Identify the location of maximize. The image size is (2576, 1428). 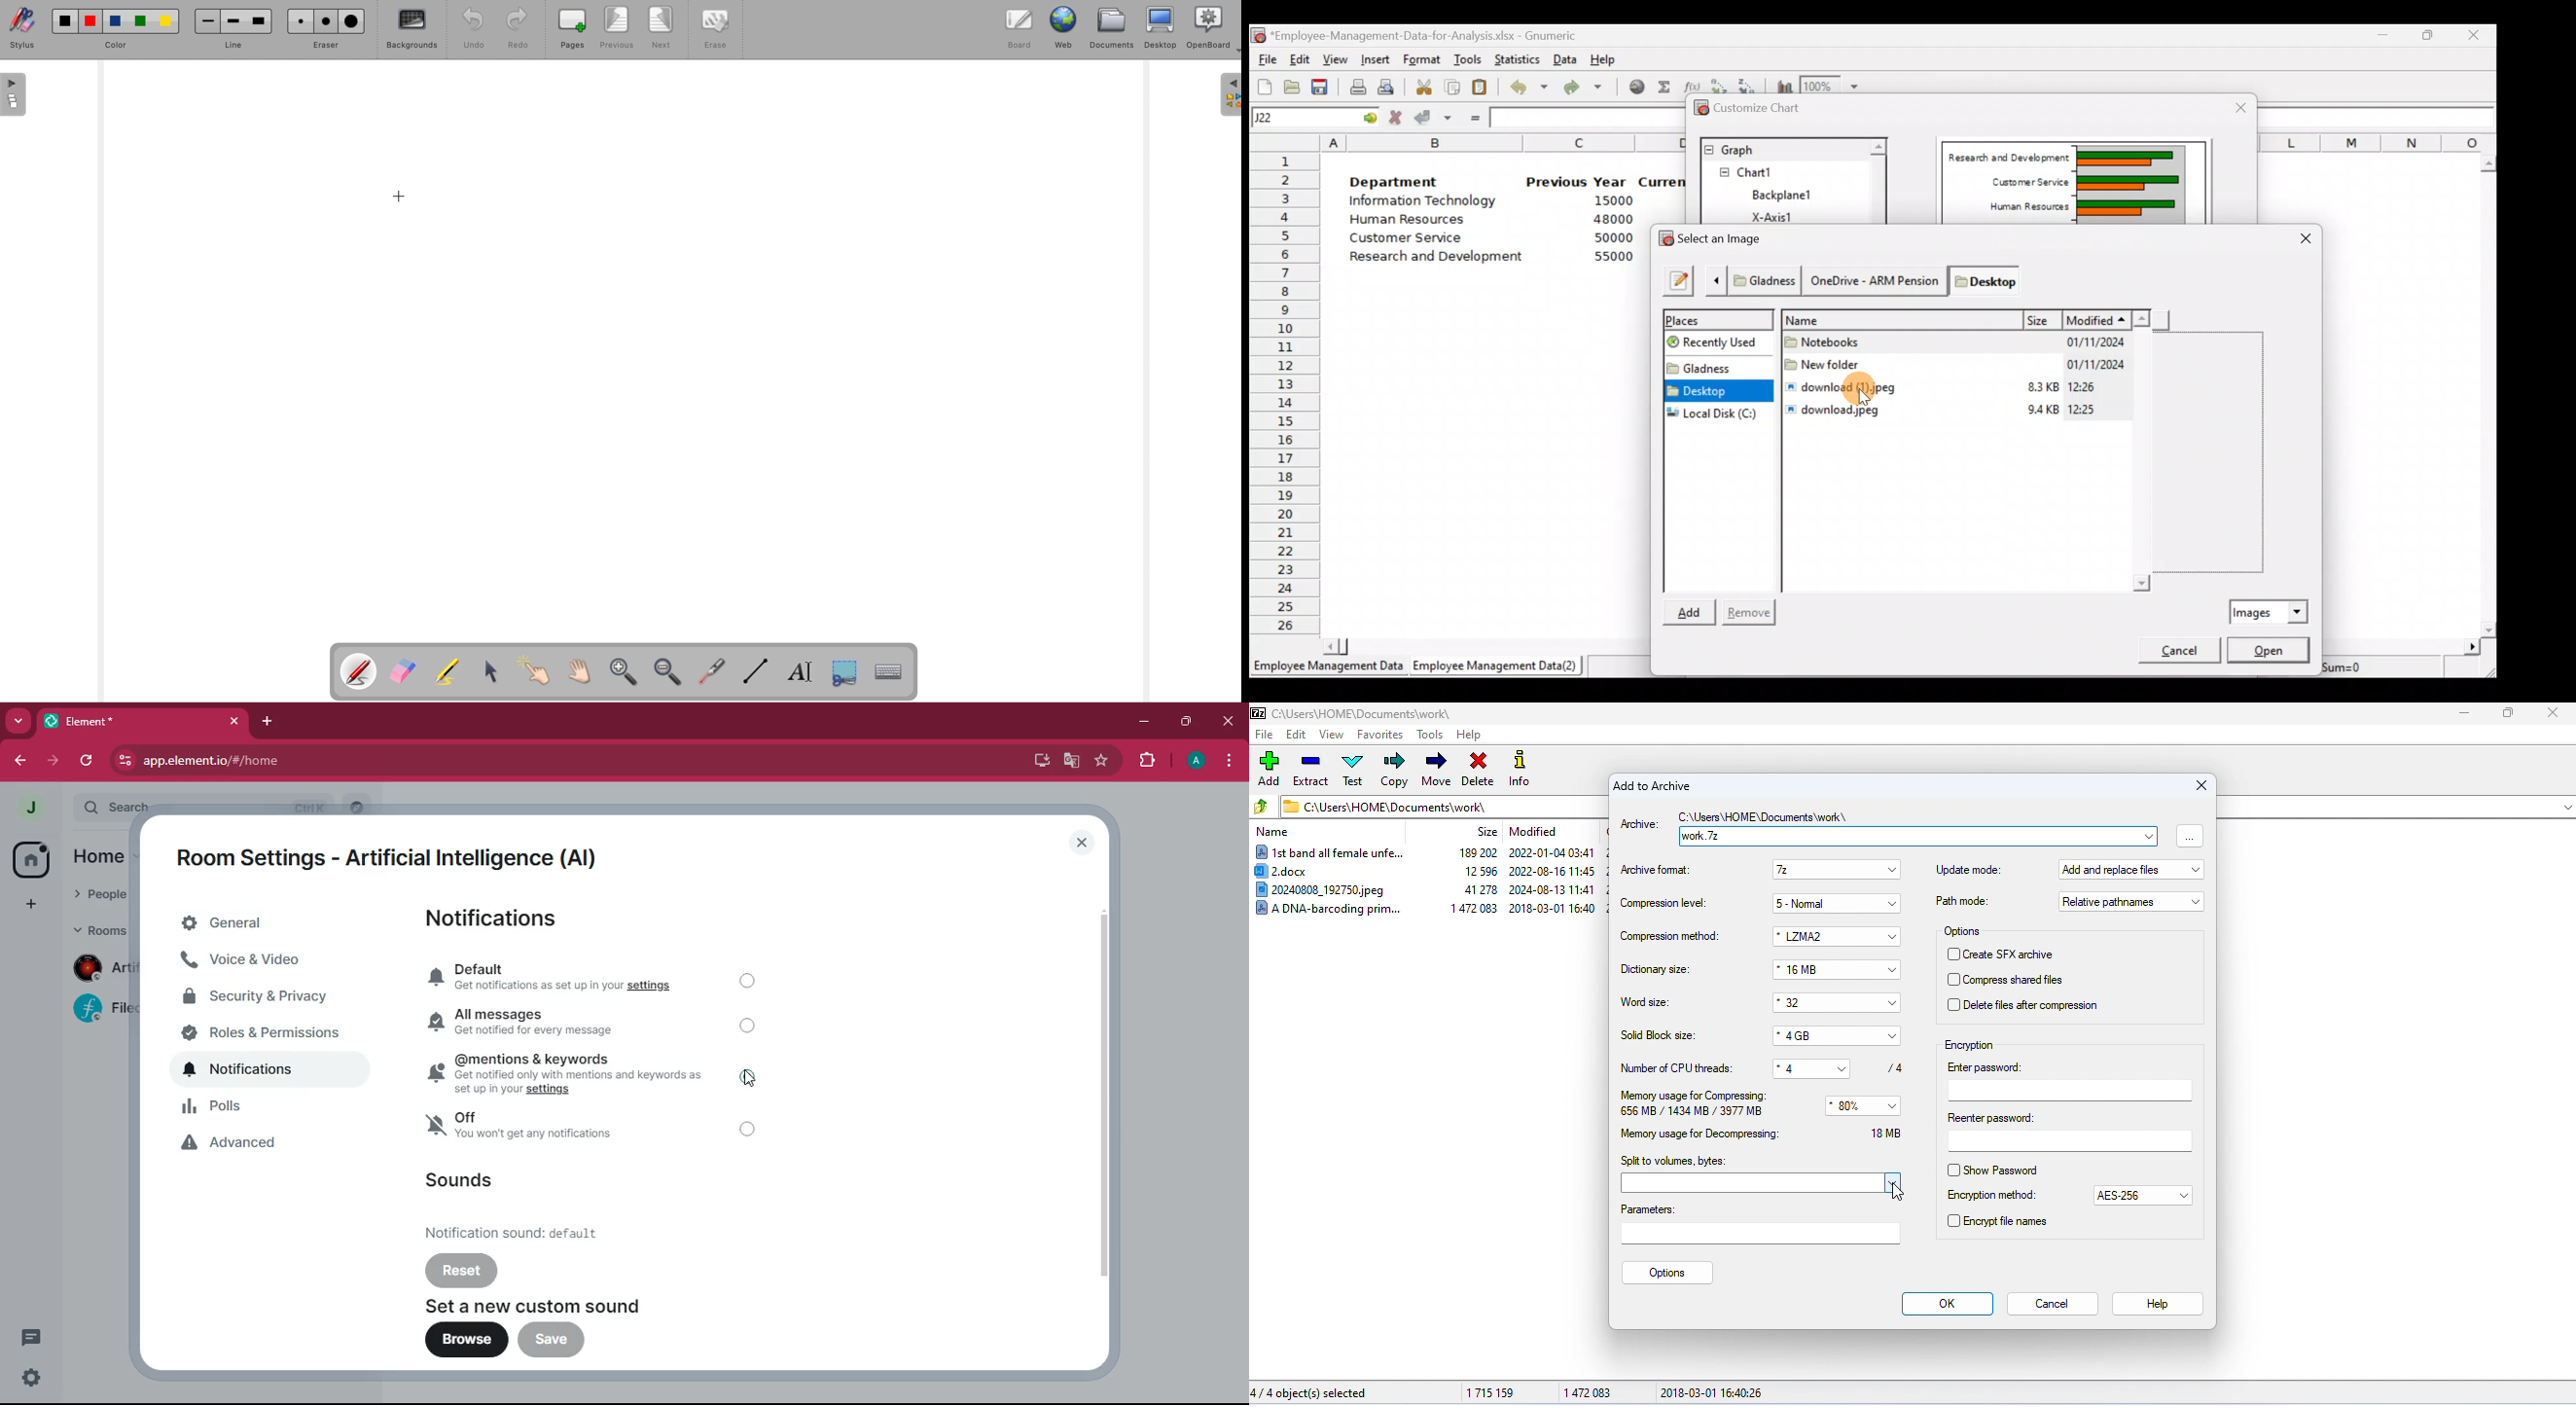
(2506, 714).